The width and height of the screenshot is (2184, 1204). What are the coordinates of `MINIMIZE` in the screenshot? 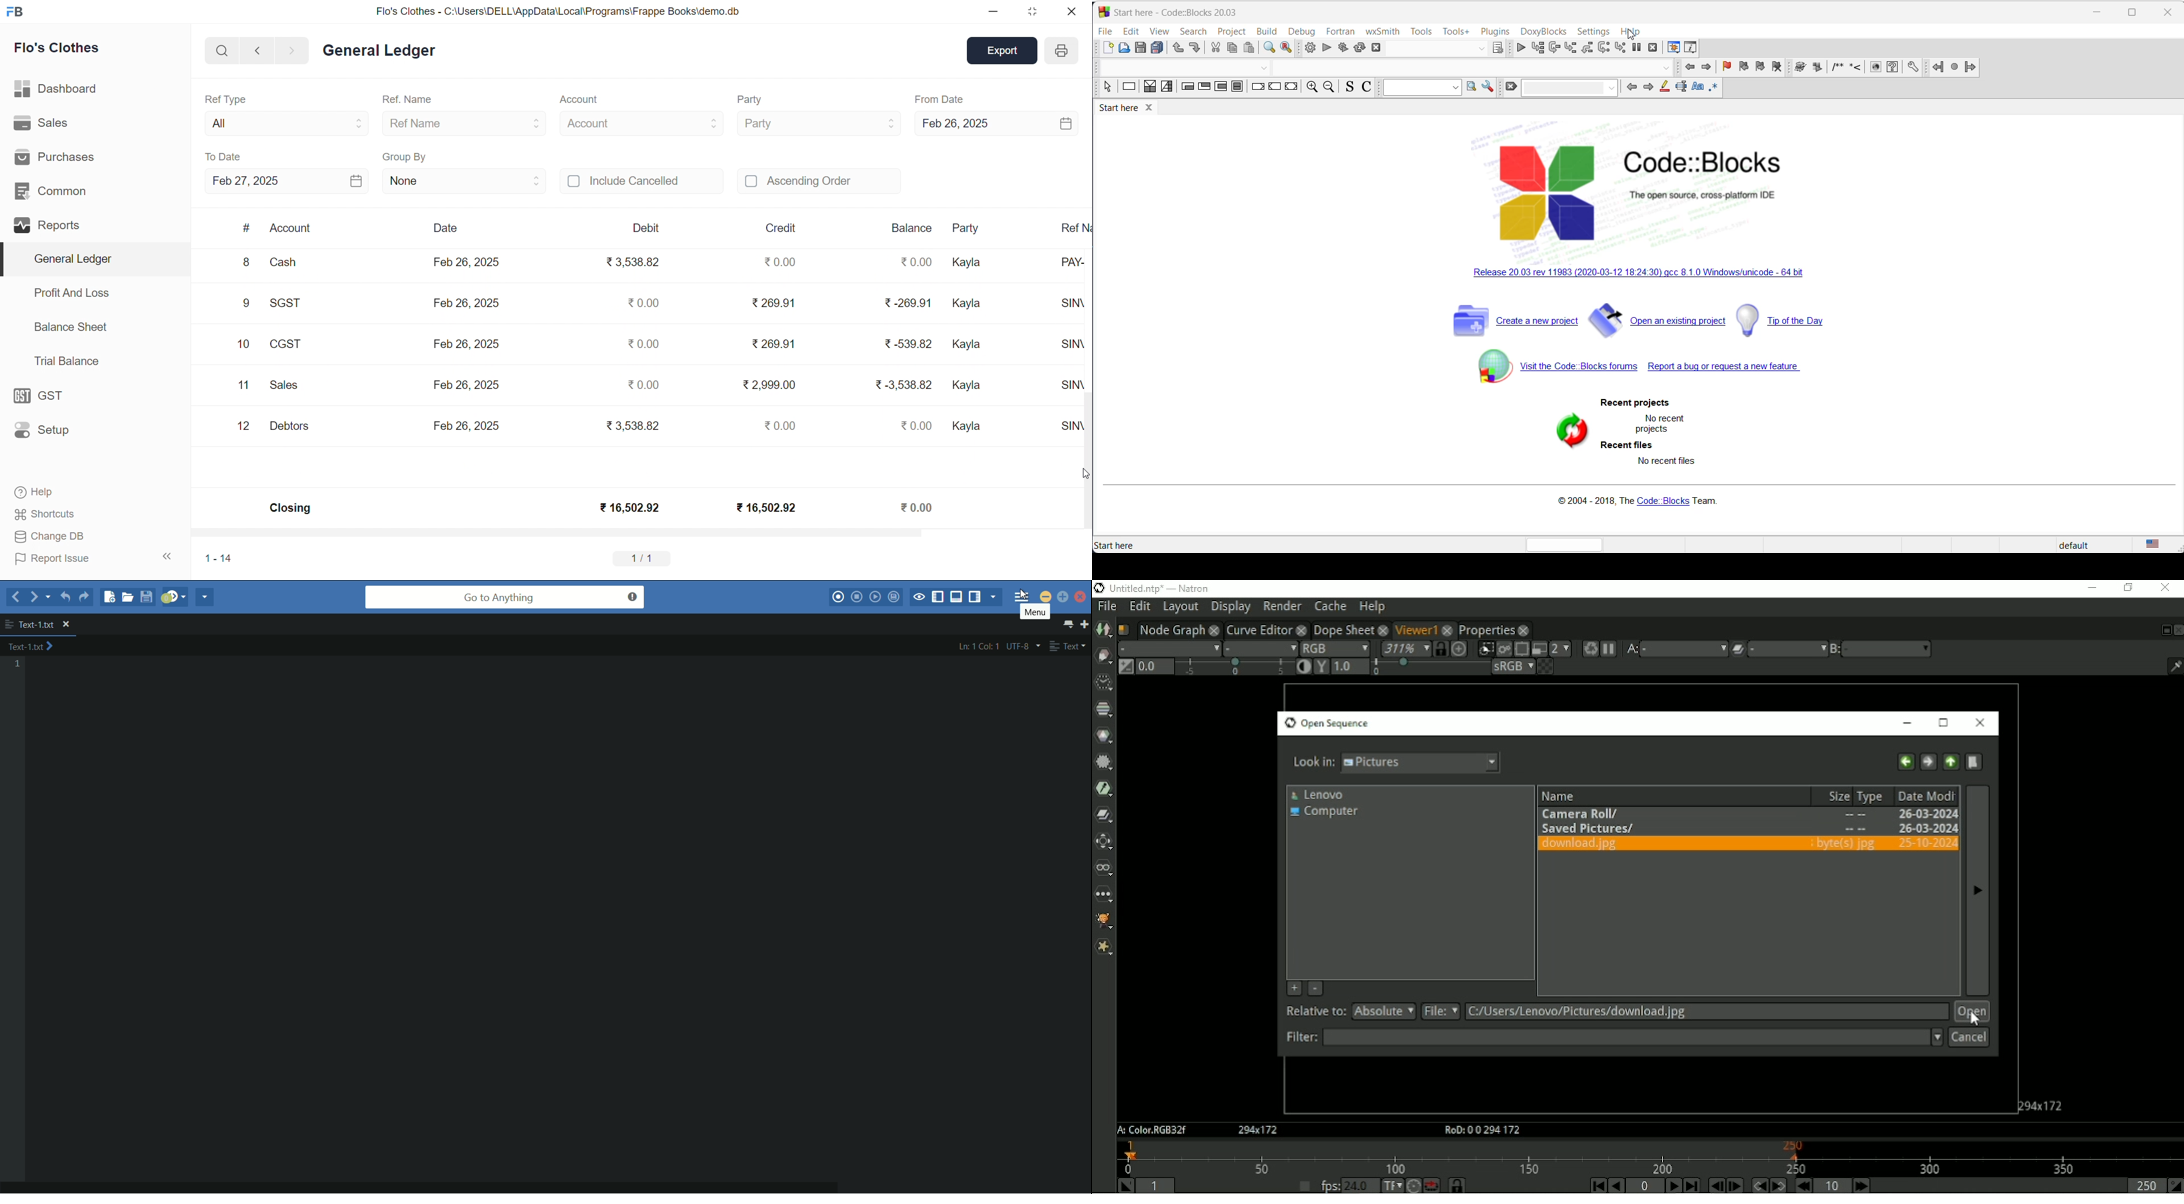 It's located at (994, 13).